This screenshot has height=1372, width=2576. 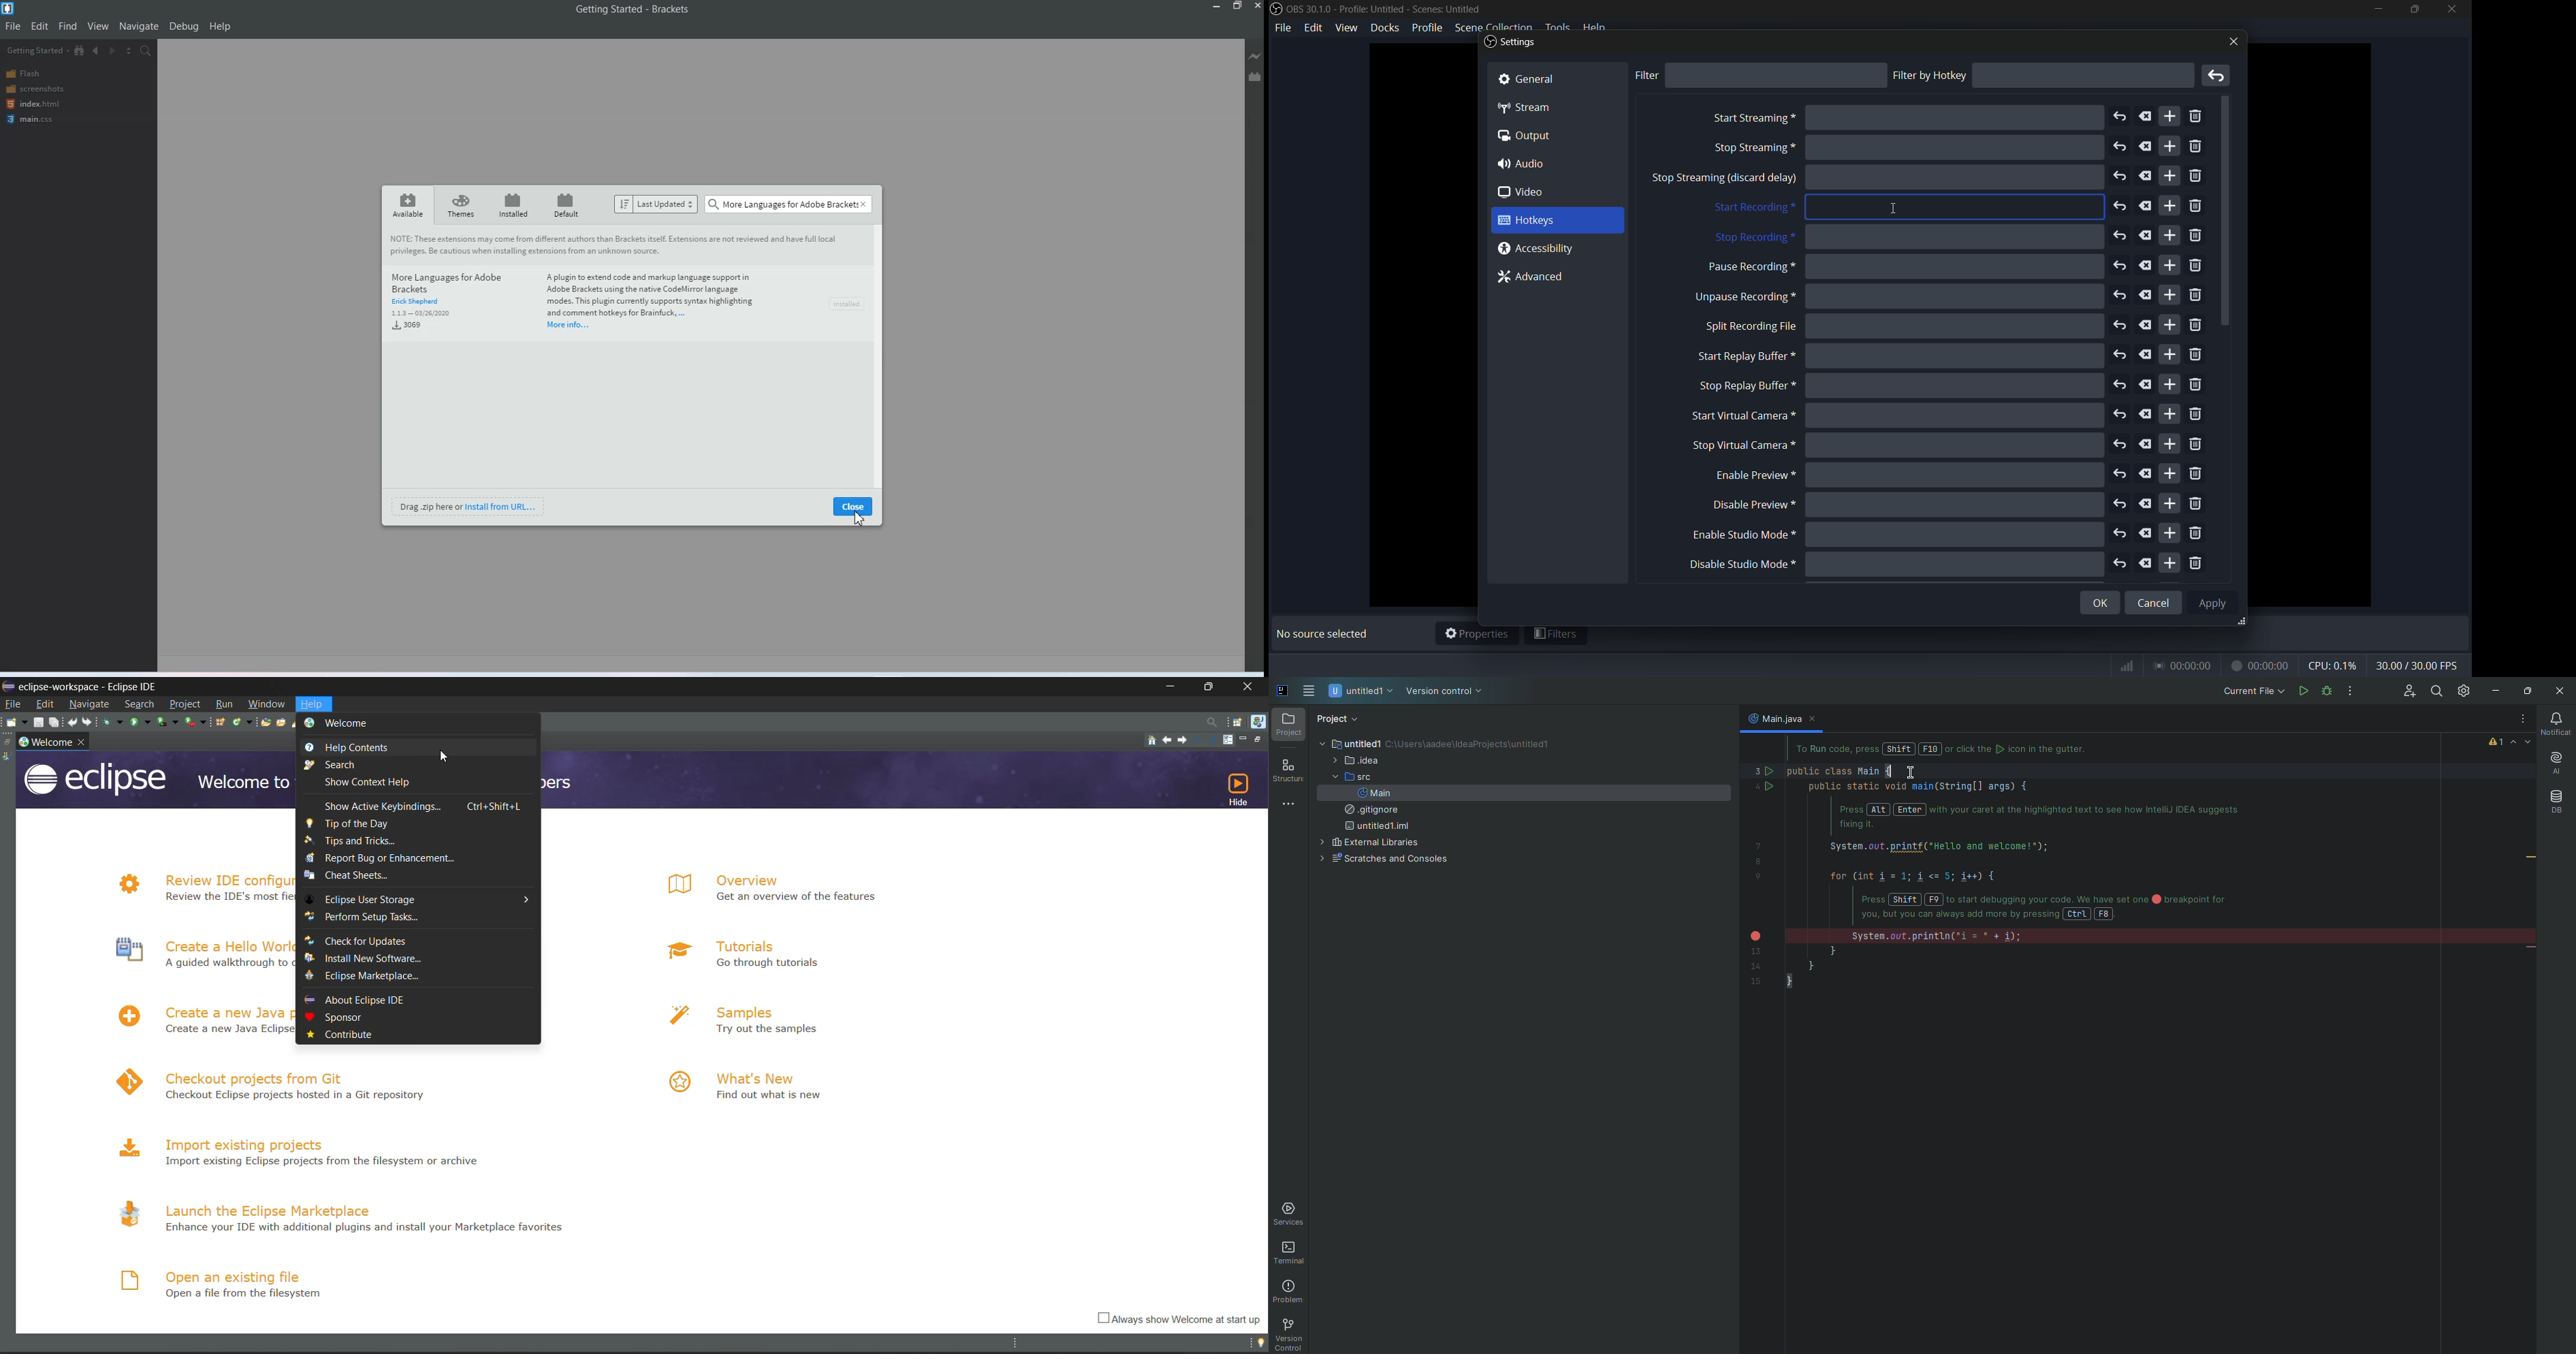 What do you see at coordinates (2197, 148) in the screenshot?
I see `remove` at bounding box center [2197, 148].